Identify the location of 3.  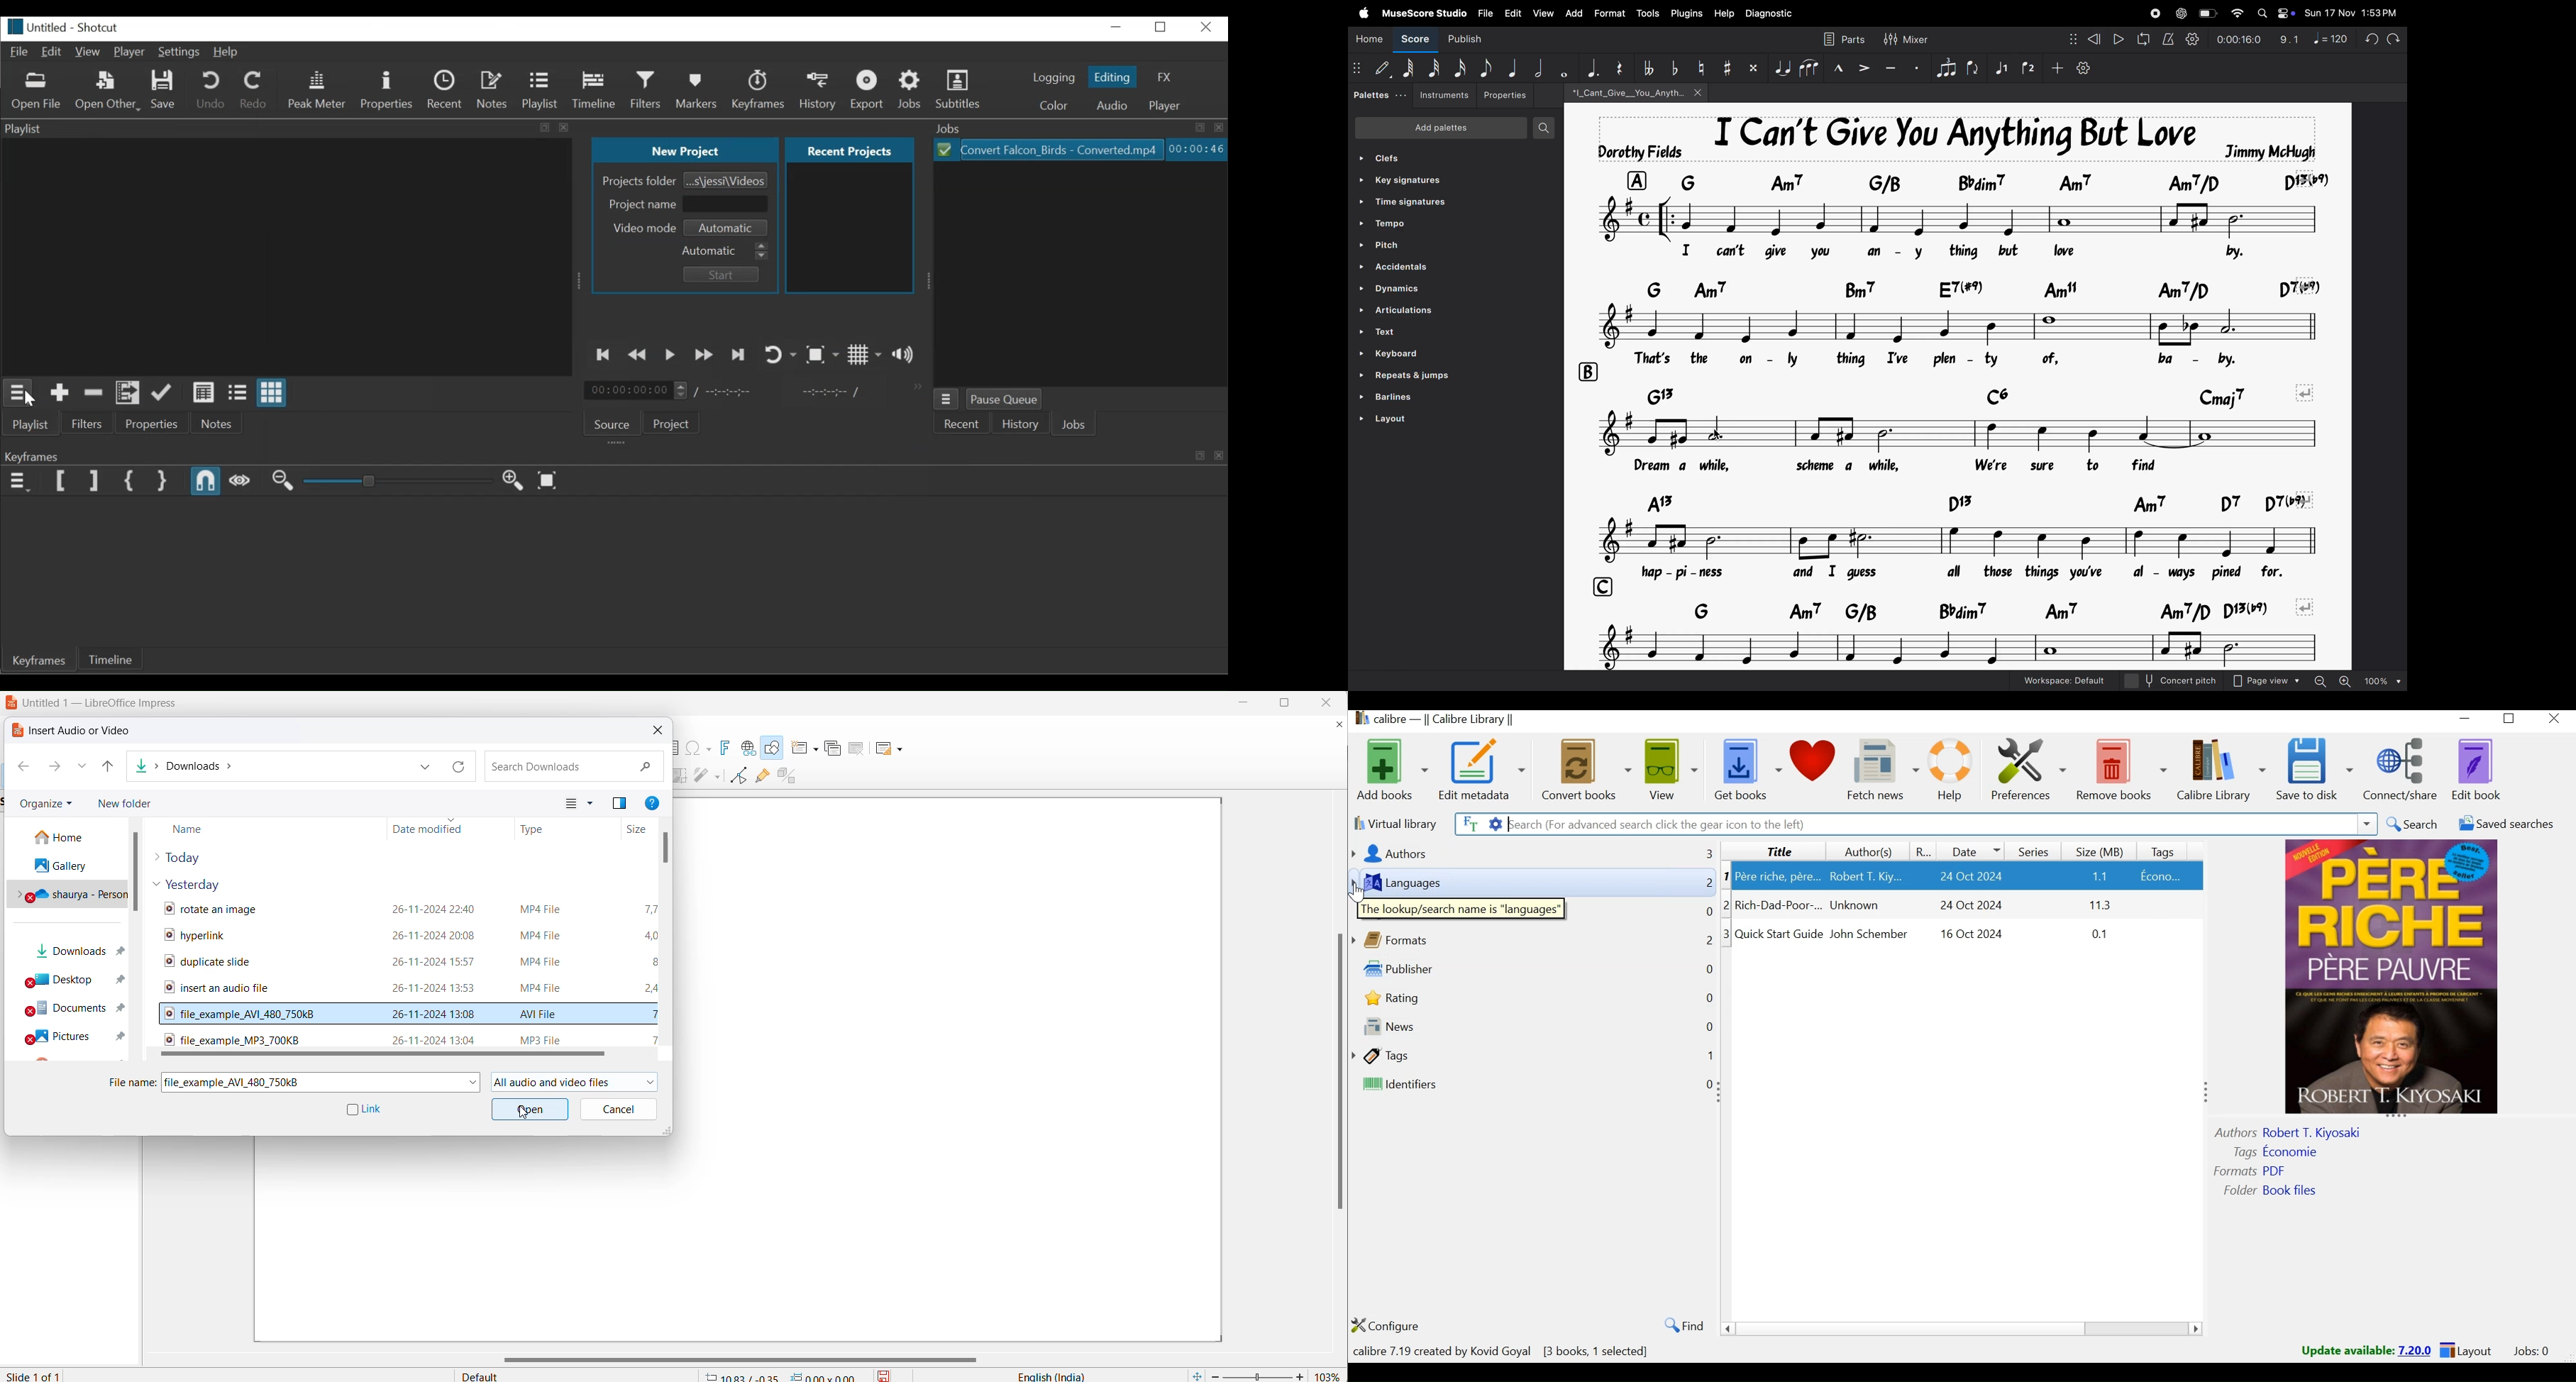
(1725, 934).